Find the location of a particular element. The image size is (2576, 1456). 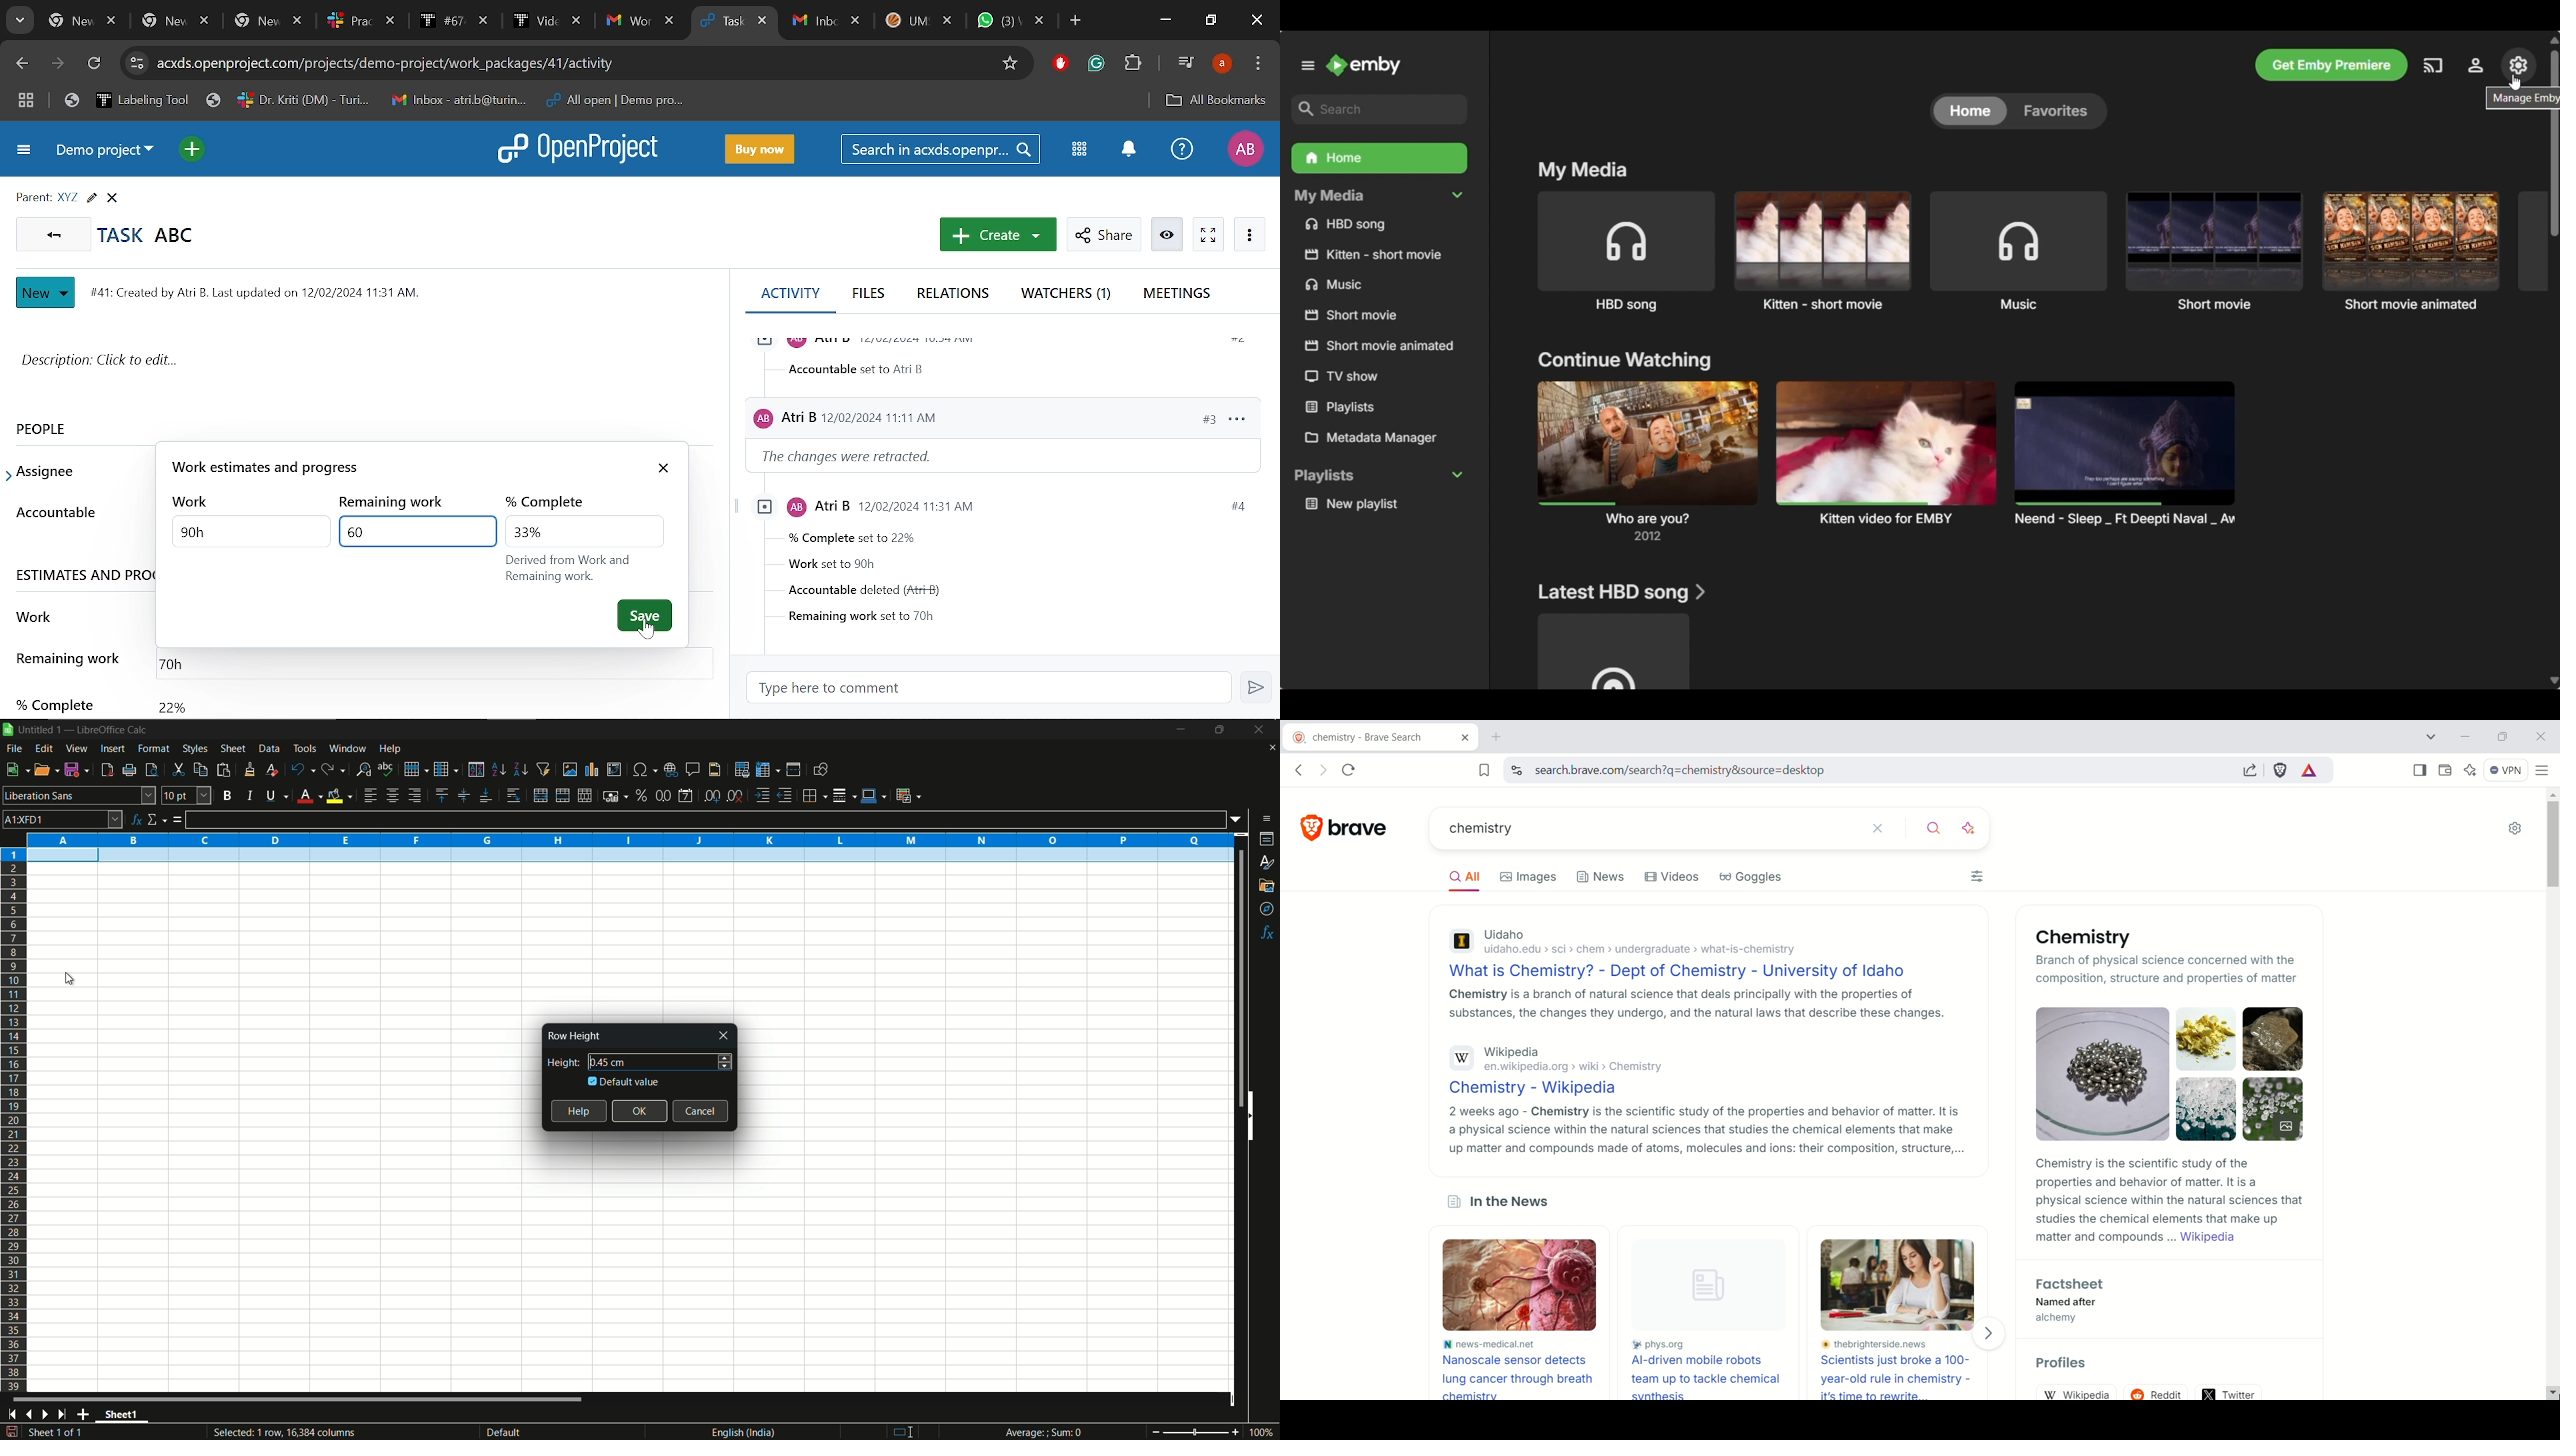

reload is located at coordinates (1354, 767).